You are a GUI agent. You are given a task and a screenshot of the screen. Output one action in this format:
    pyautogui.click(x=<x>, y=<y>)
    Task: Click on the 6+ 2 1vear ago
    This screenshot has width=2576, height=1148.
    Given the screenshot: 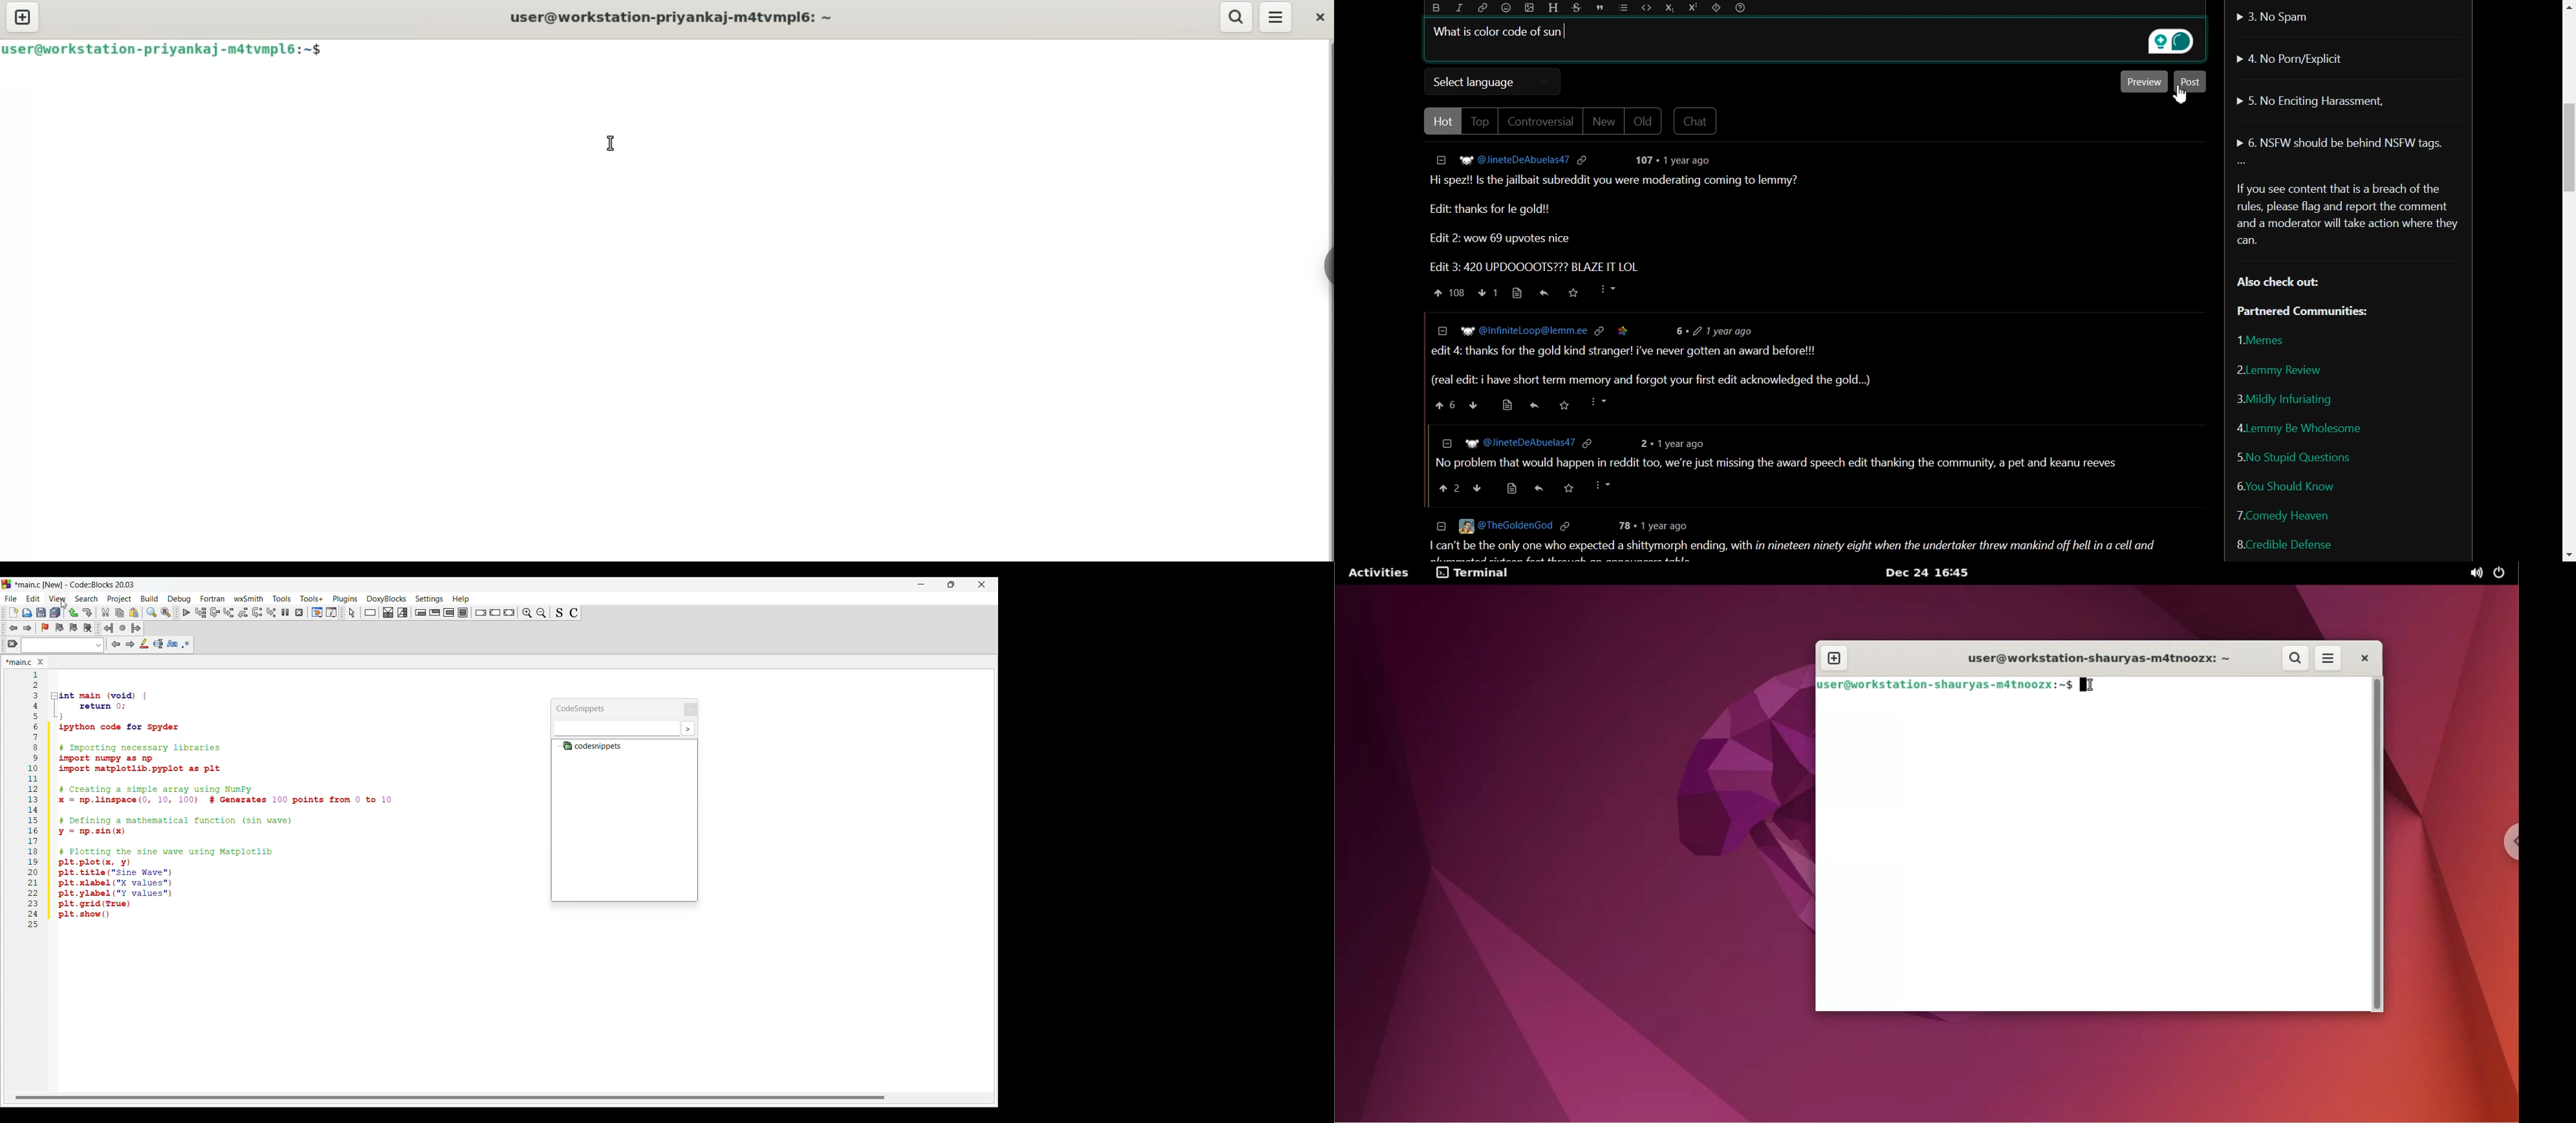 What is the action you would take?
    pyautogui.click(x=1725, y=330)
    